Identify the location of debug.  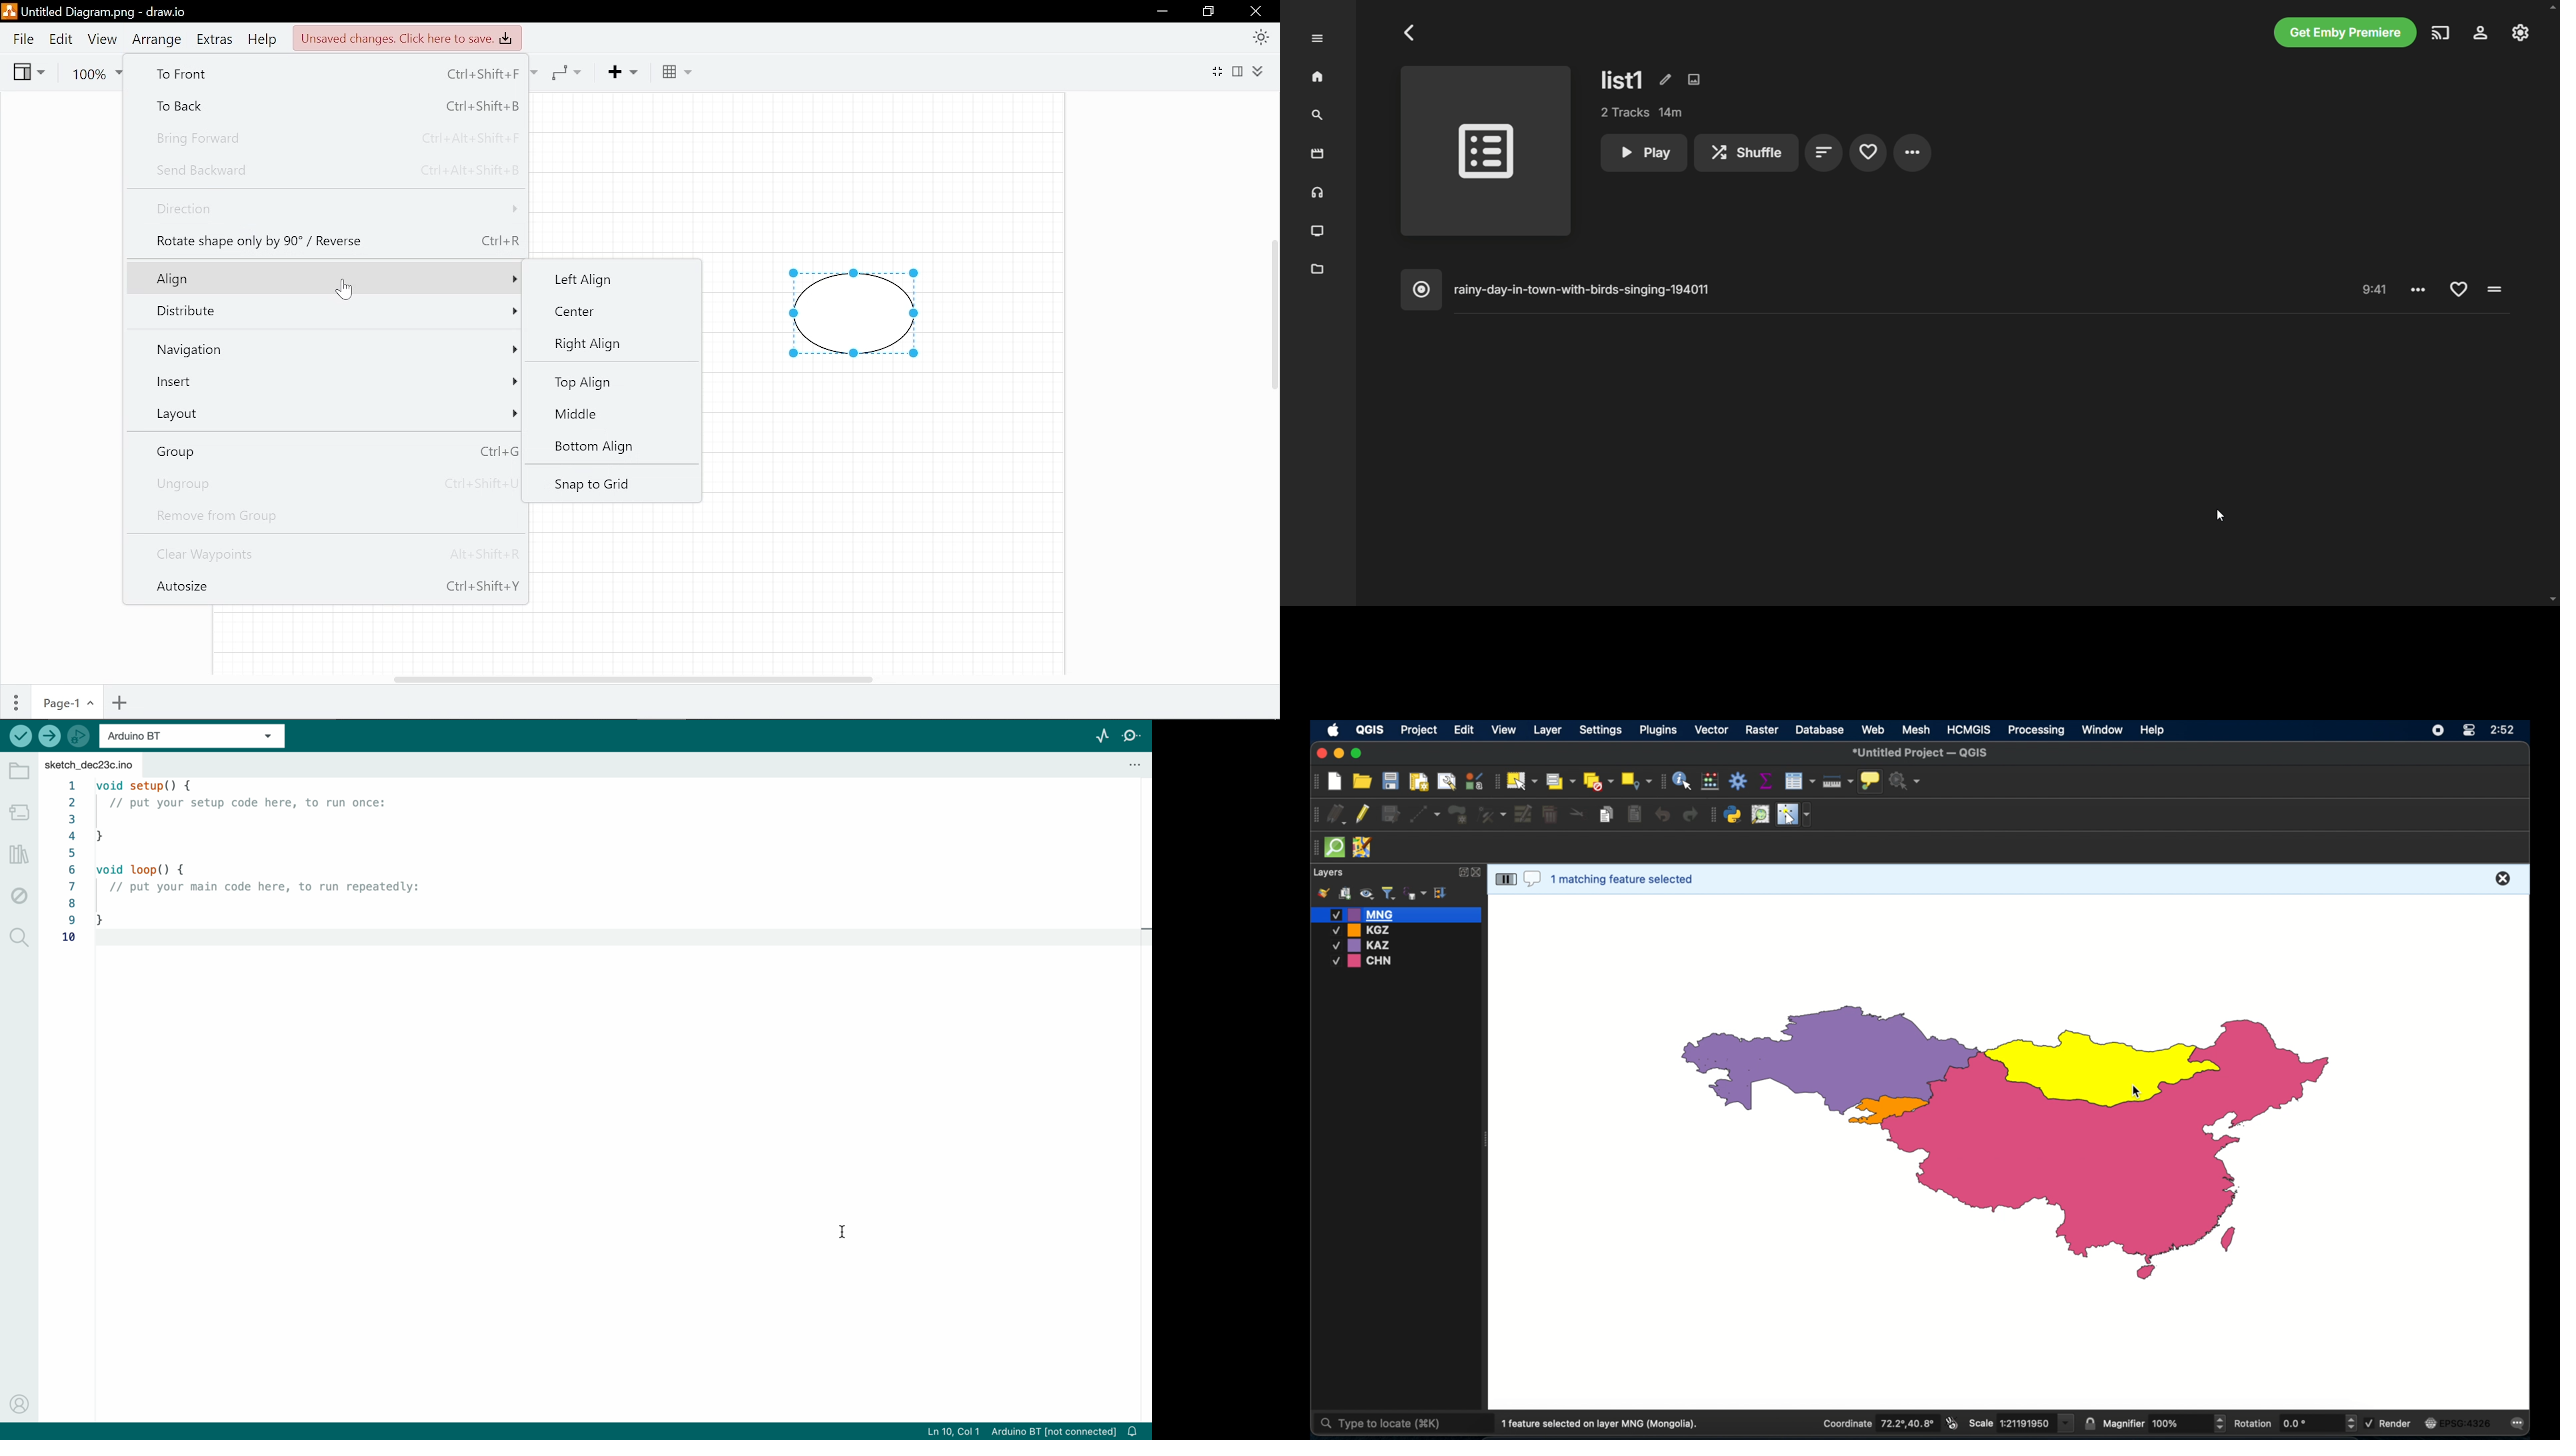
(18, 897).